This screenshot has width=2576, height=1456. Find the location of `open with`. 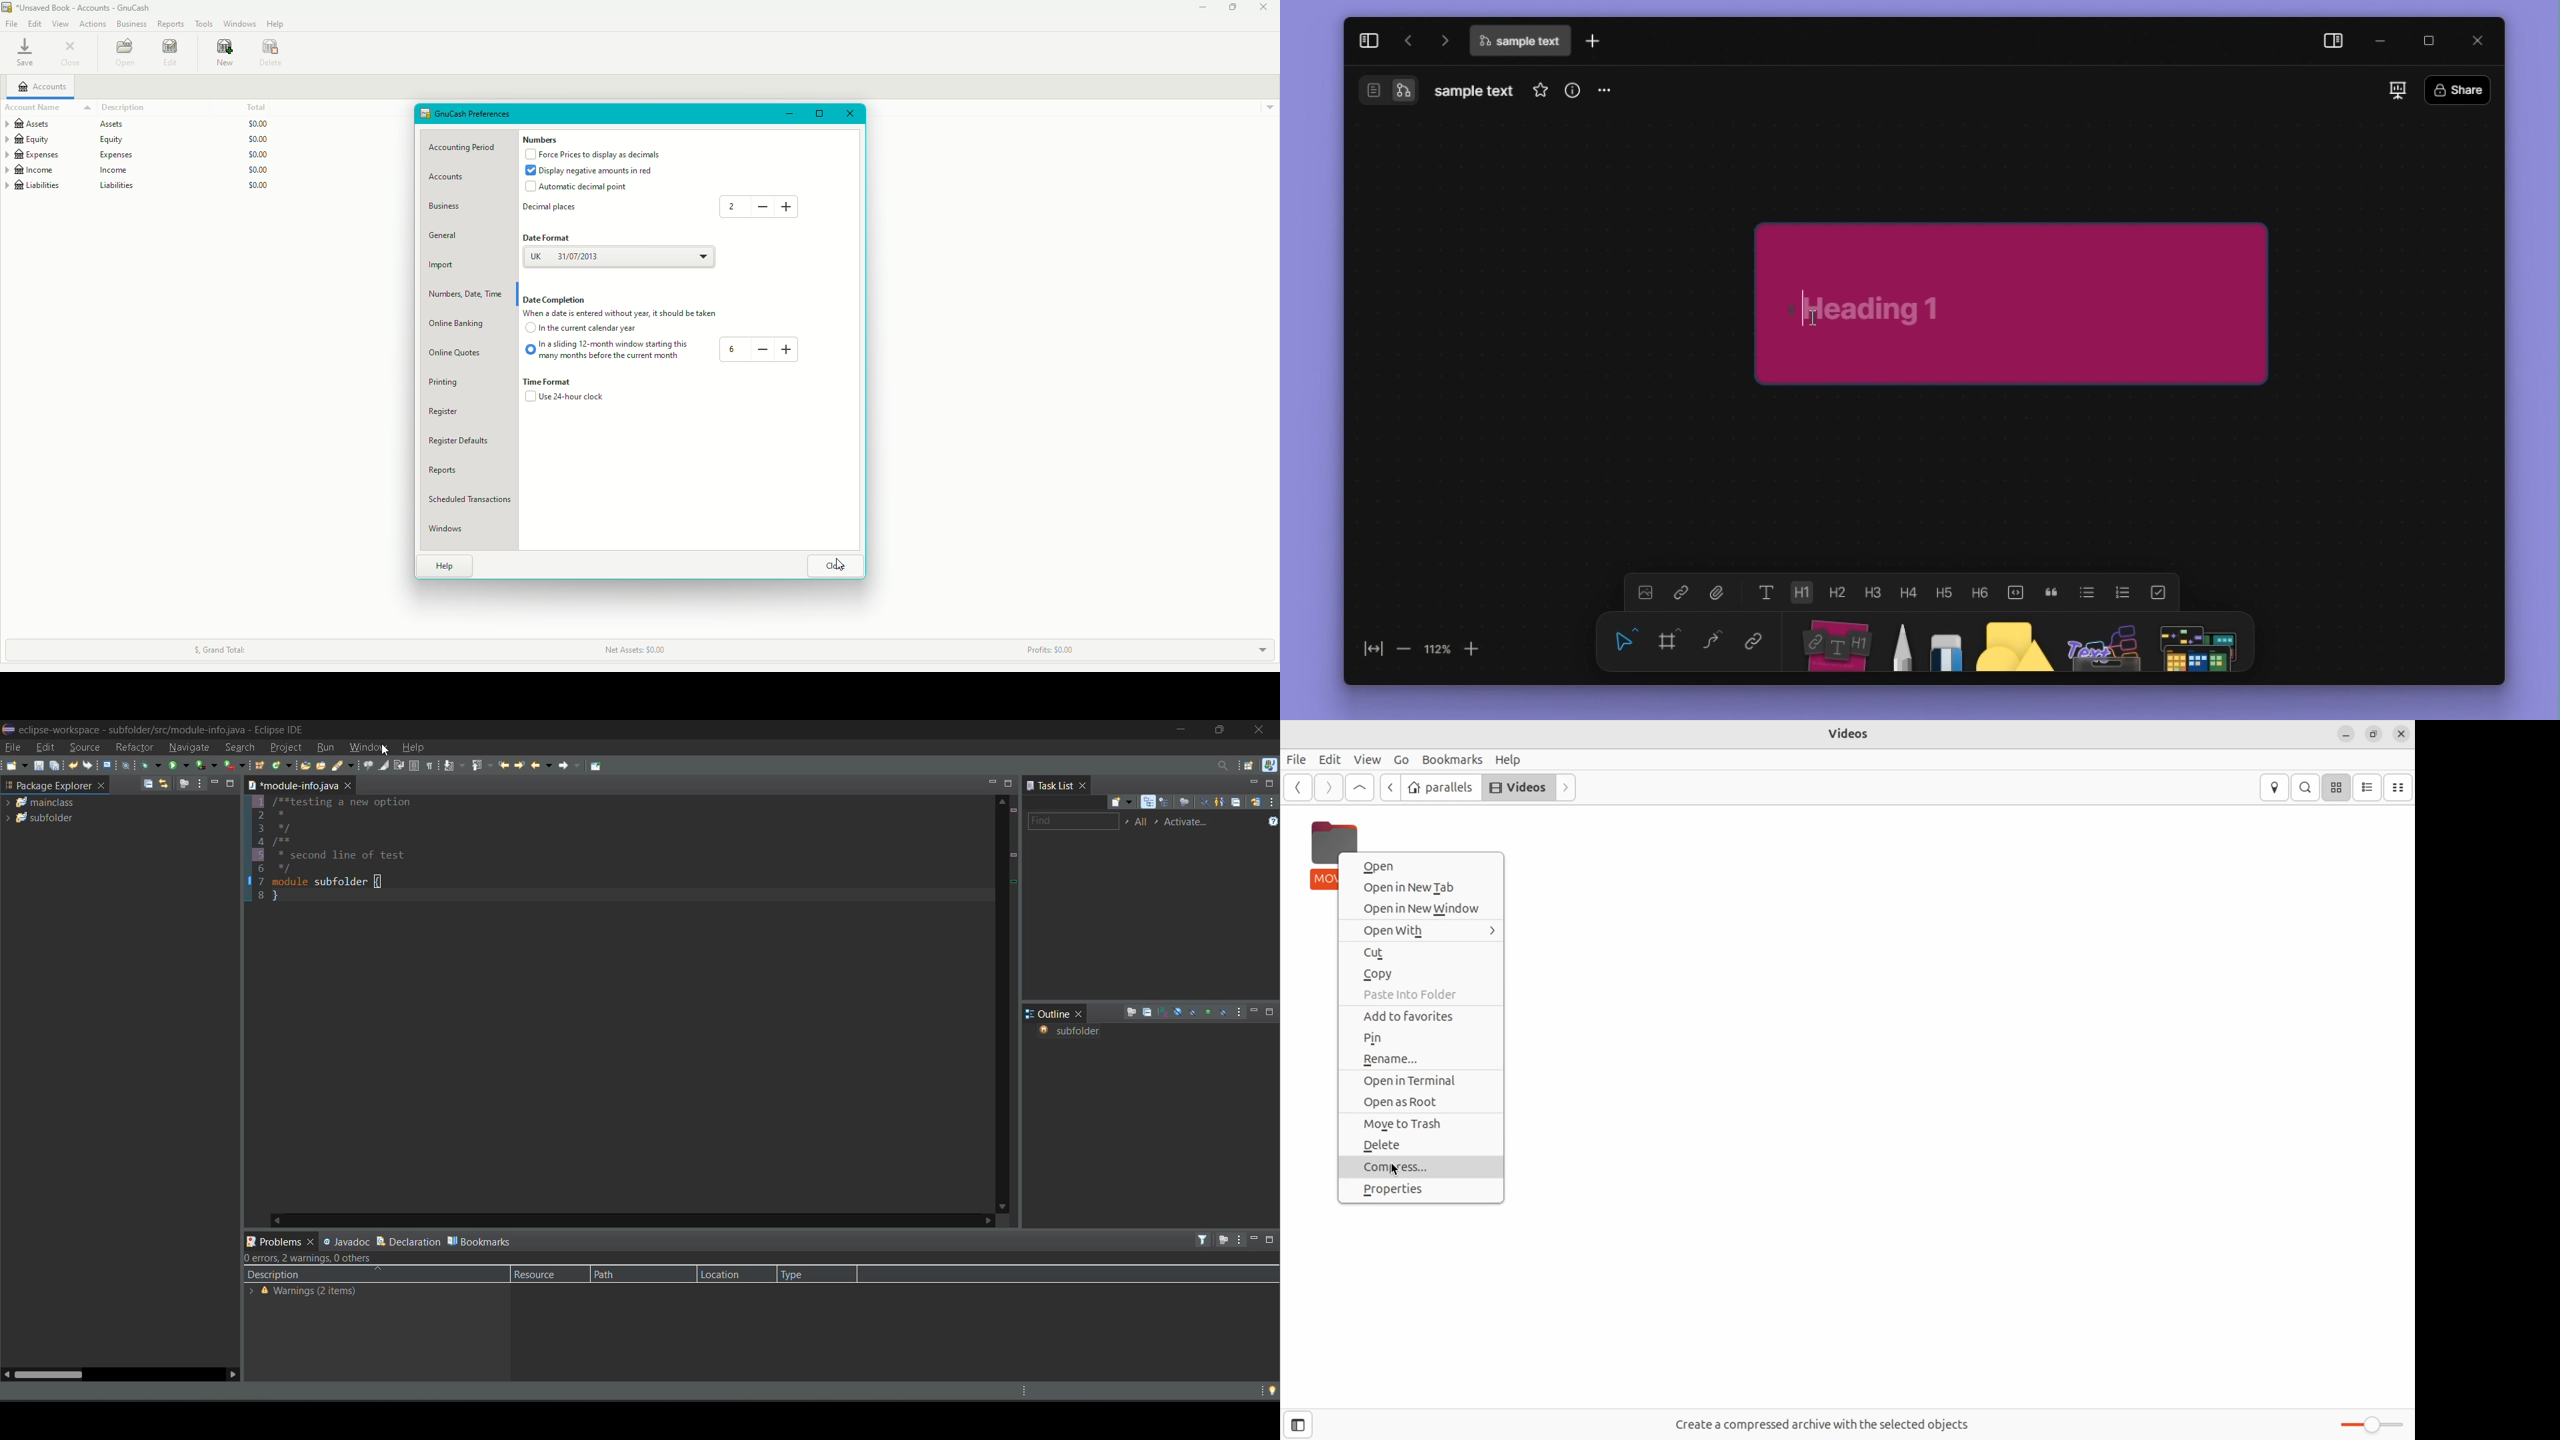

open with is located at coordinates (1426, 929).